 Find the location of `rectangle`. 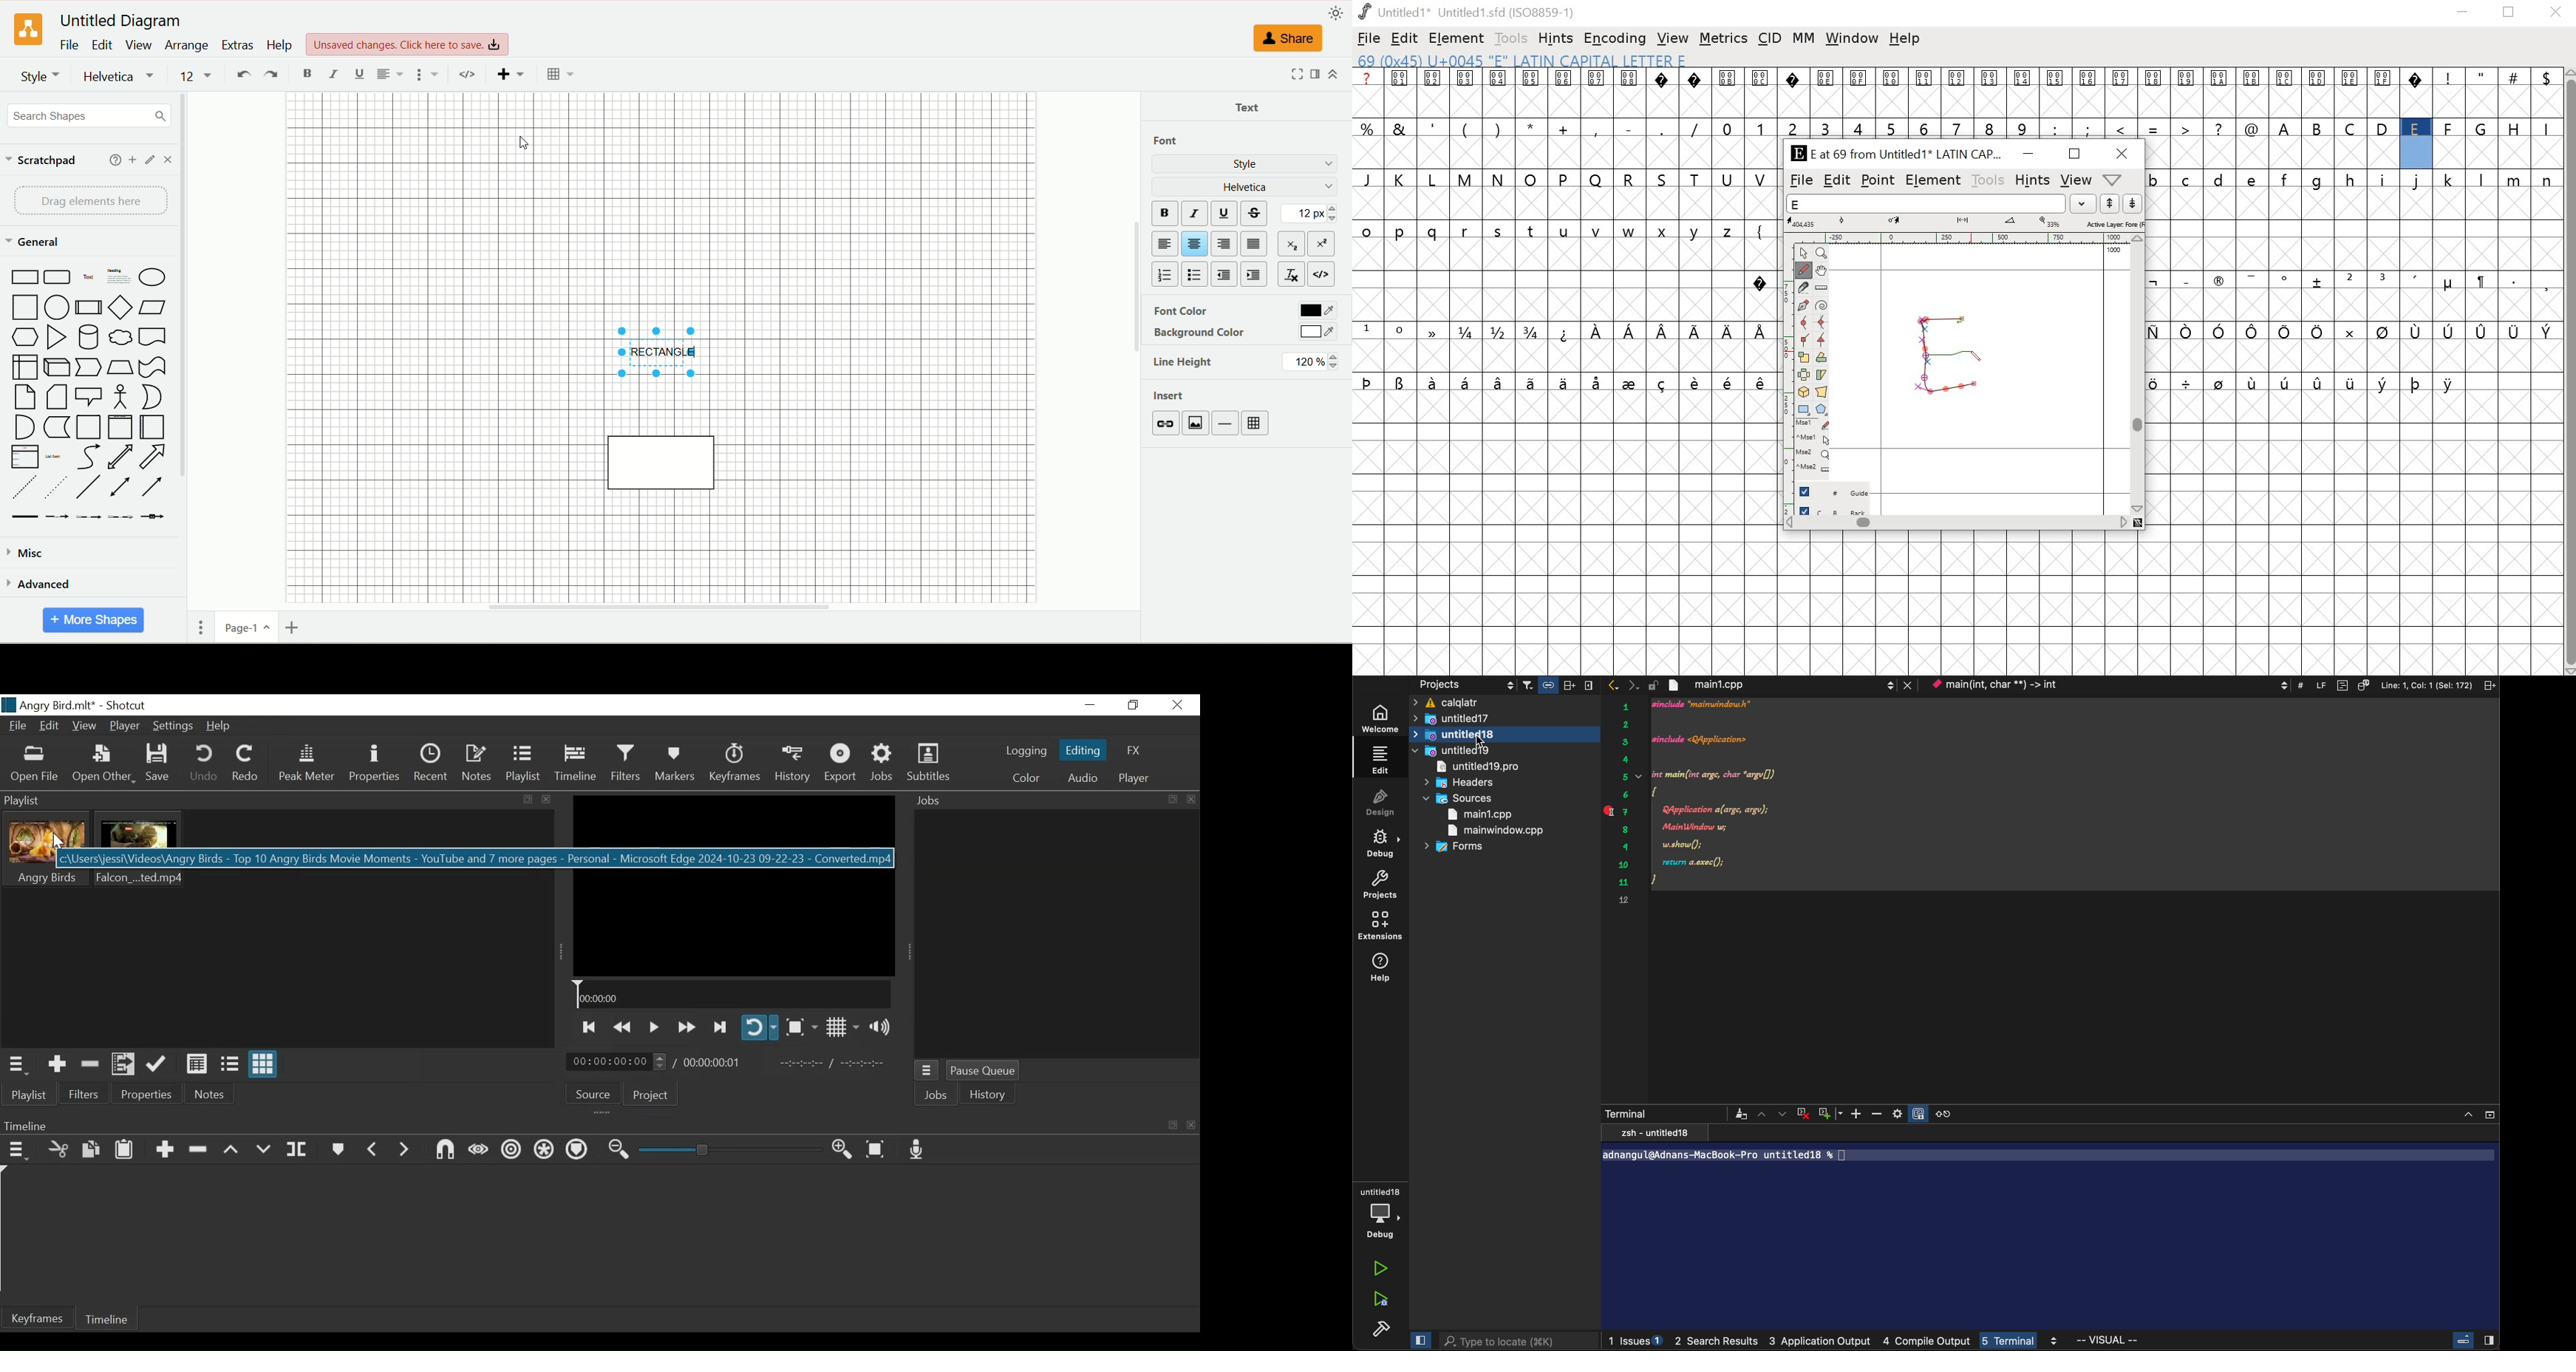

rectangle is located at coordinates (23, 276).